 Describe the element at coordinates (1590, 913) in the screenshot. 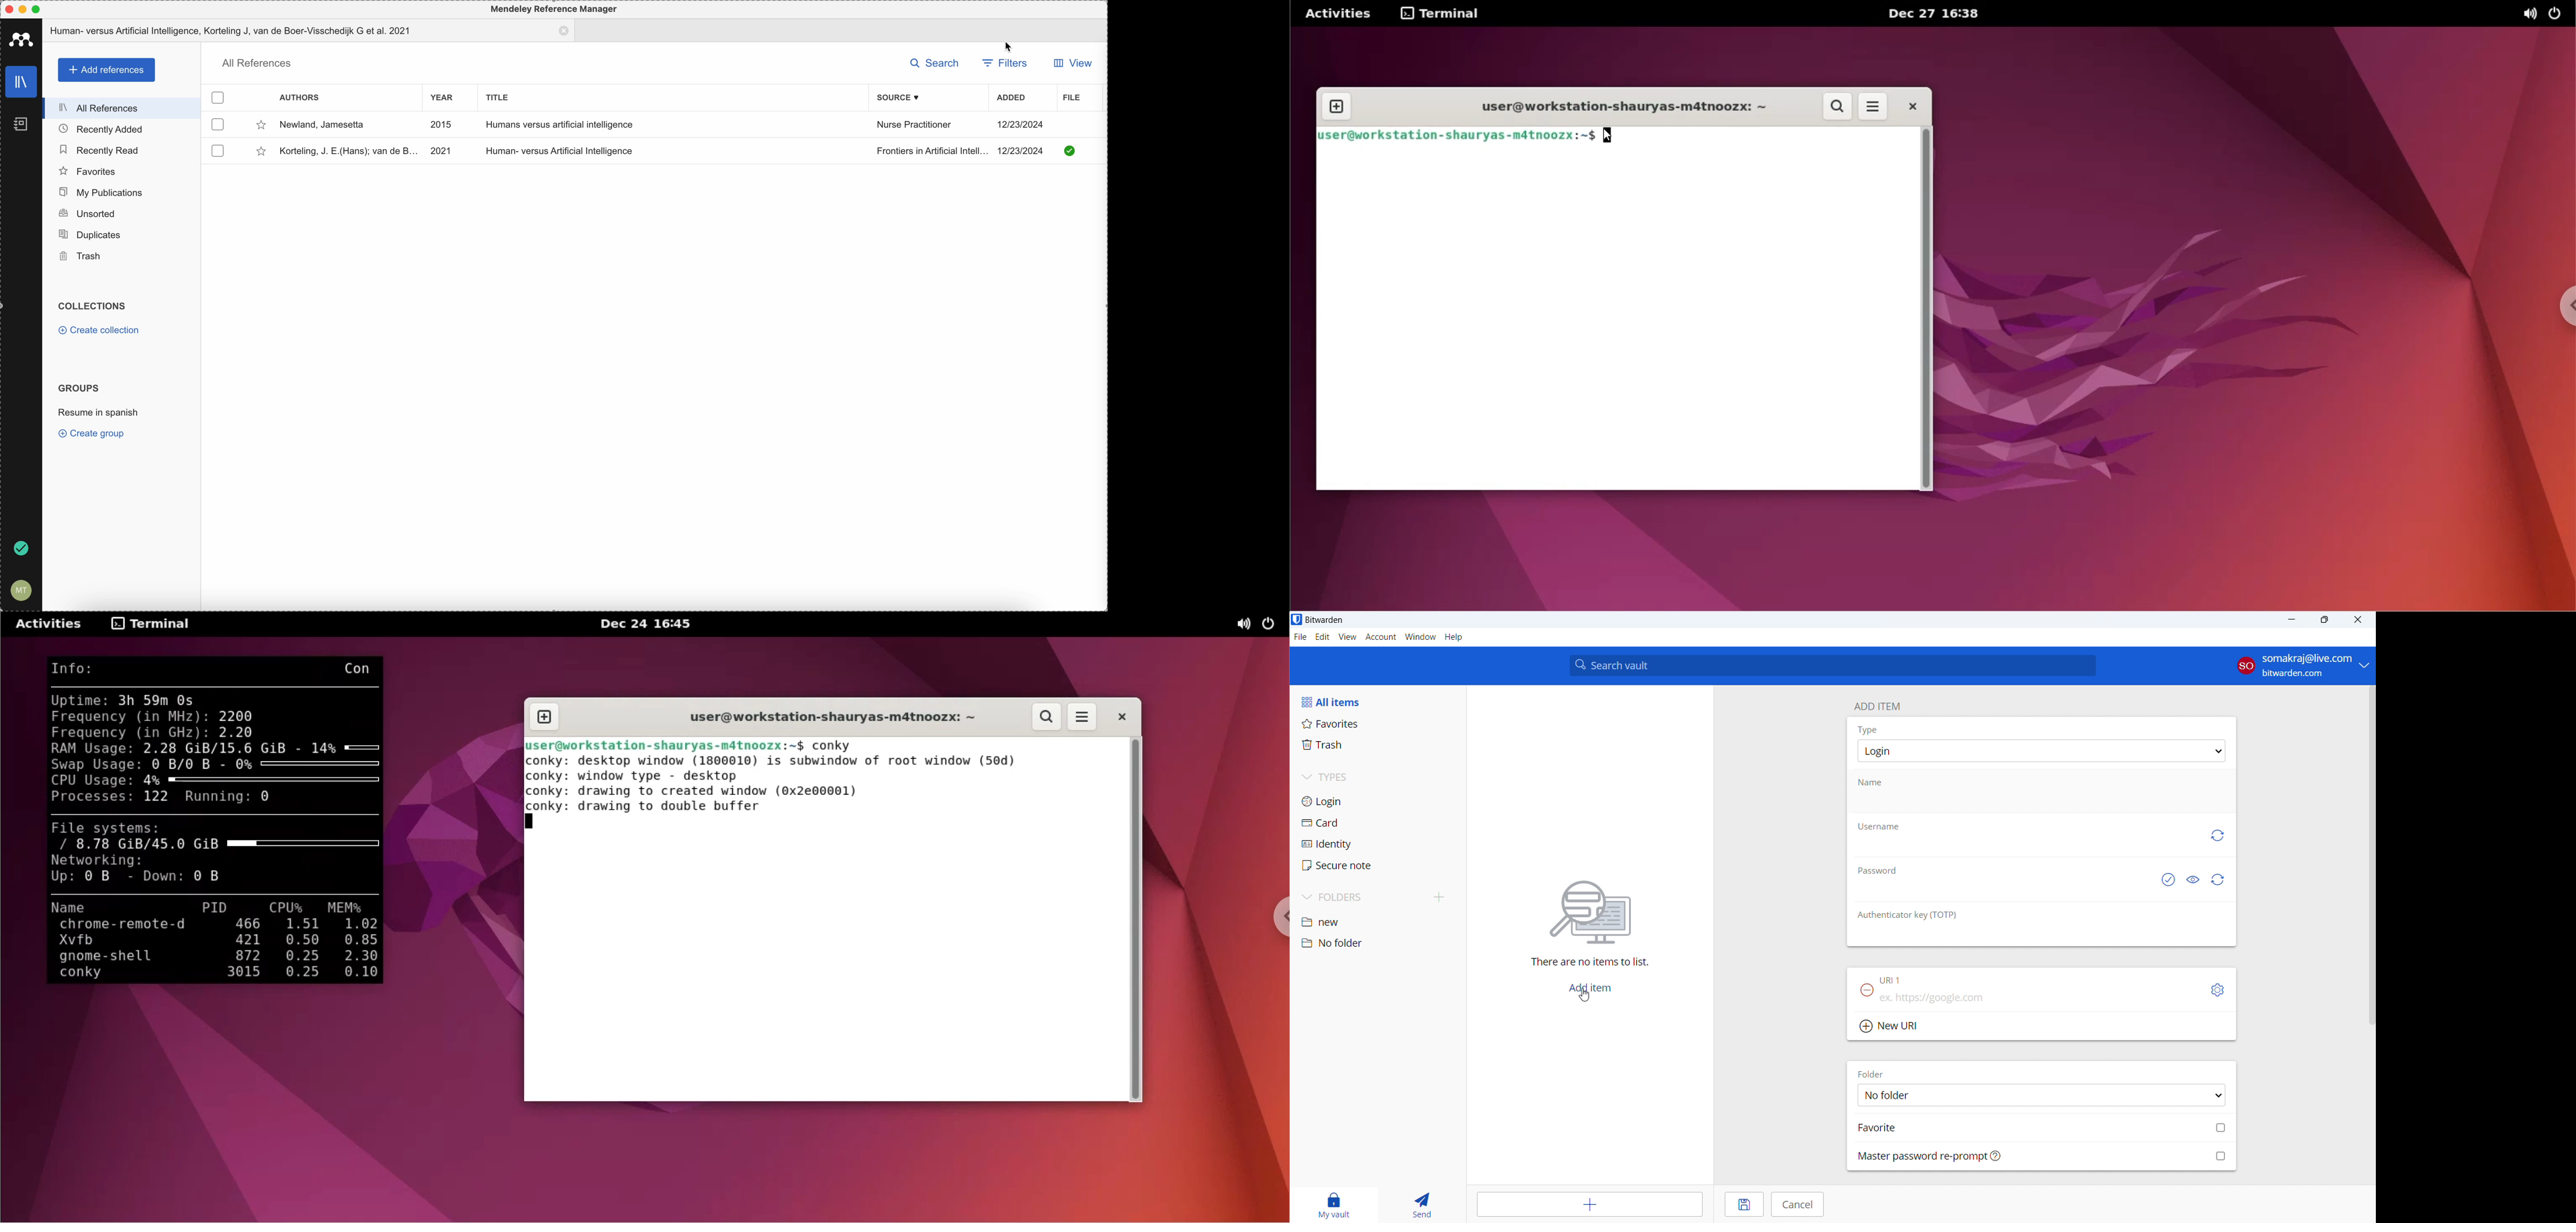

I see `searching for file vector icon` at that location.